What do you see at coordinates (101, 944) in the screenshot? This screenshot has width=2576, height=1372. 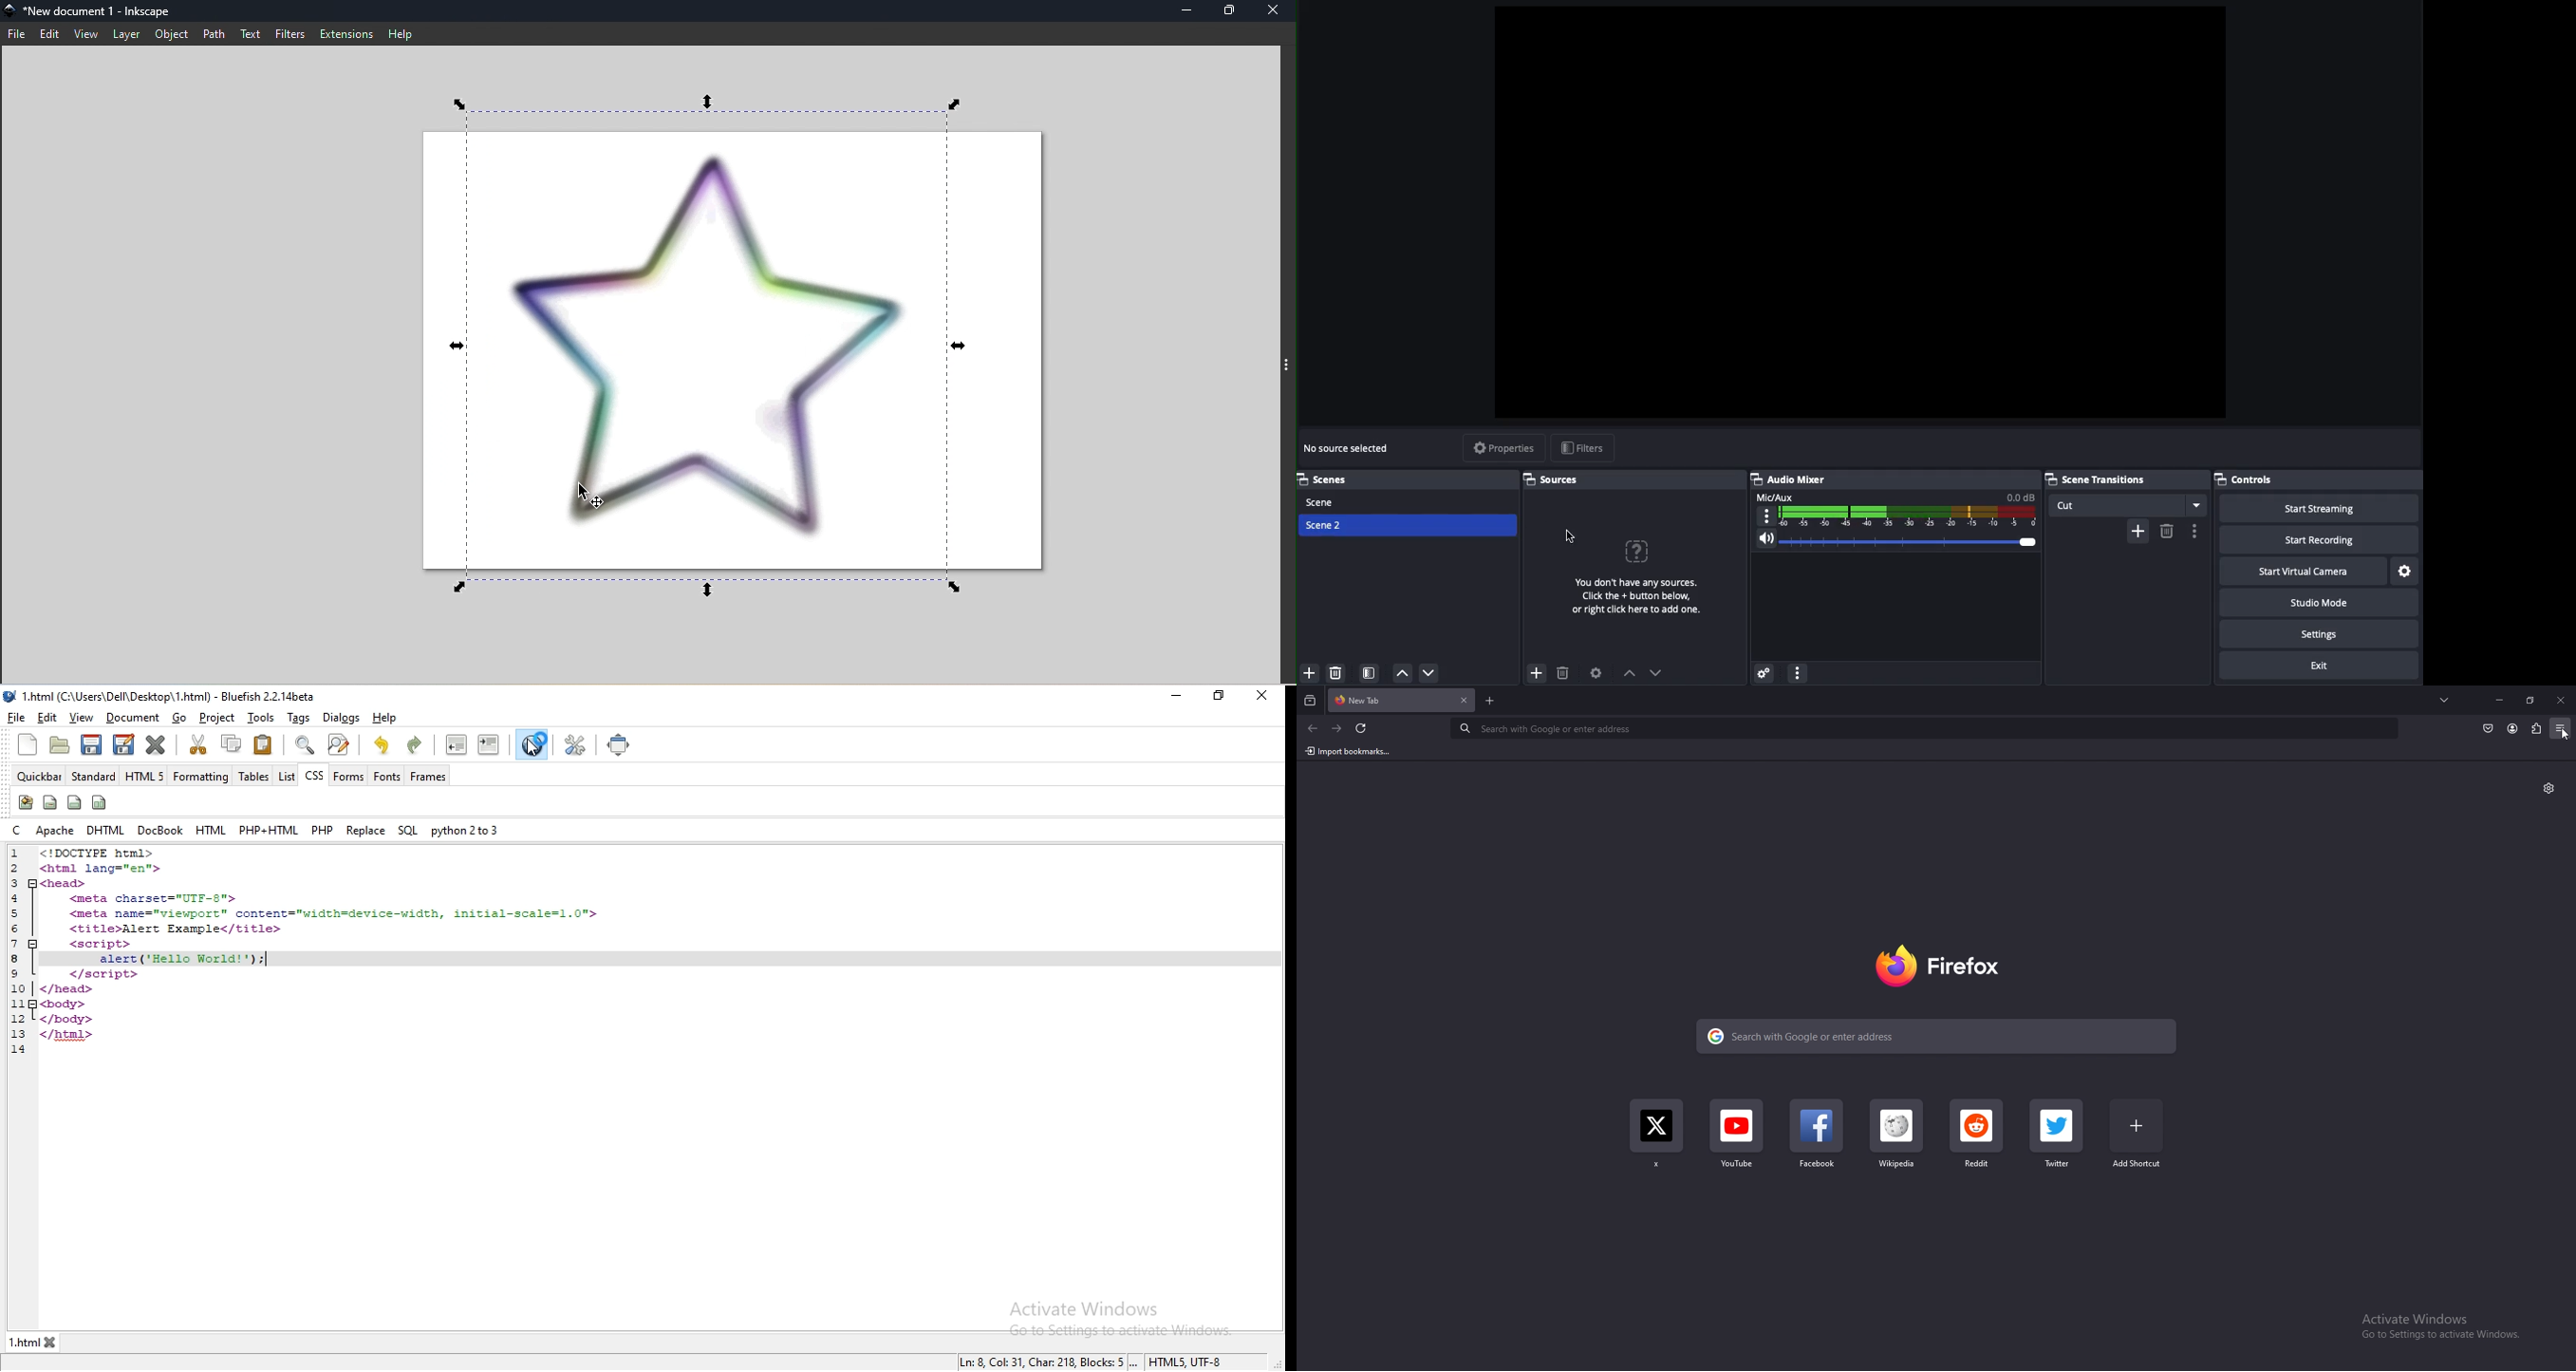 I see `<script>` at bounding box center [101, 944].